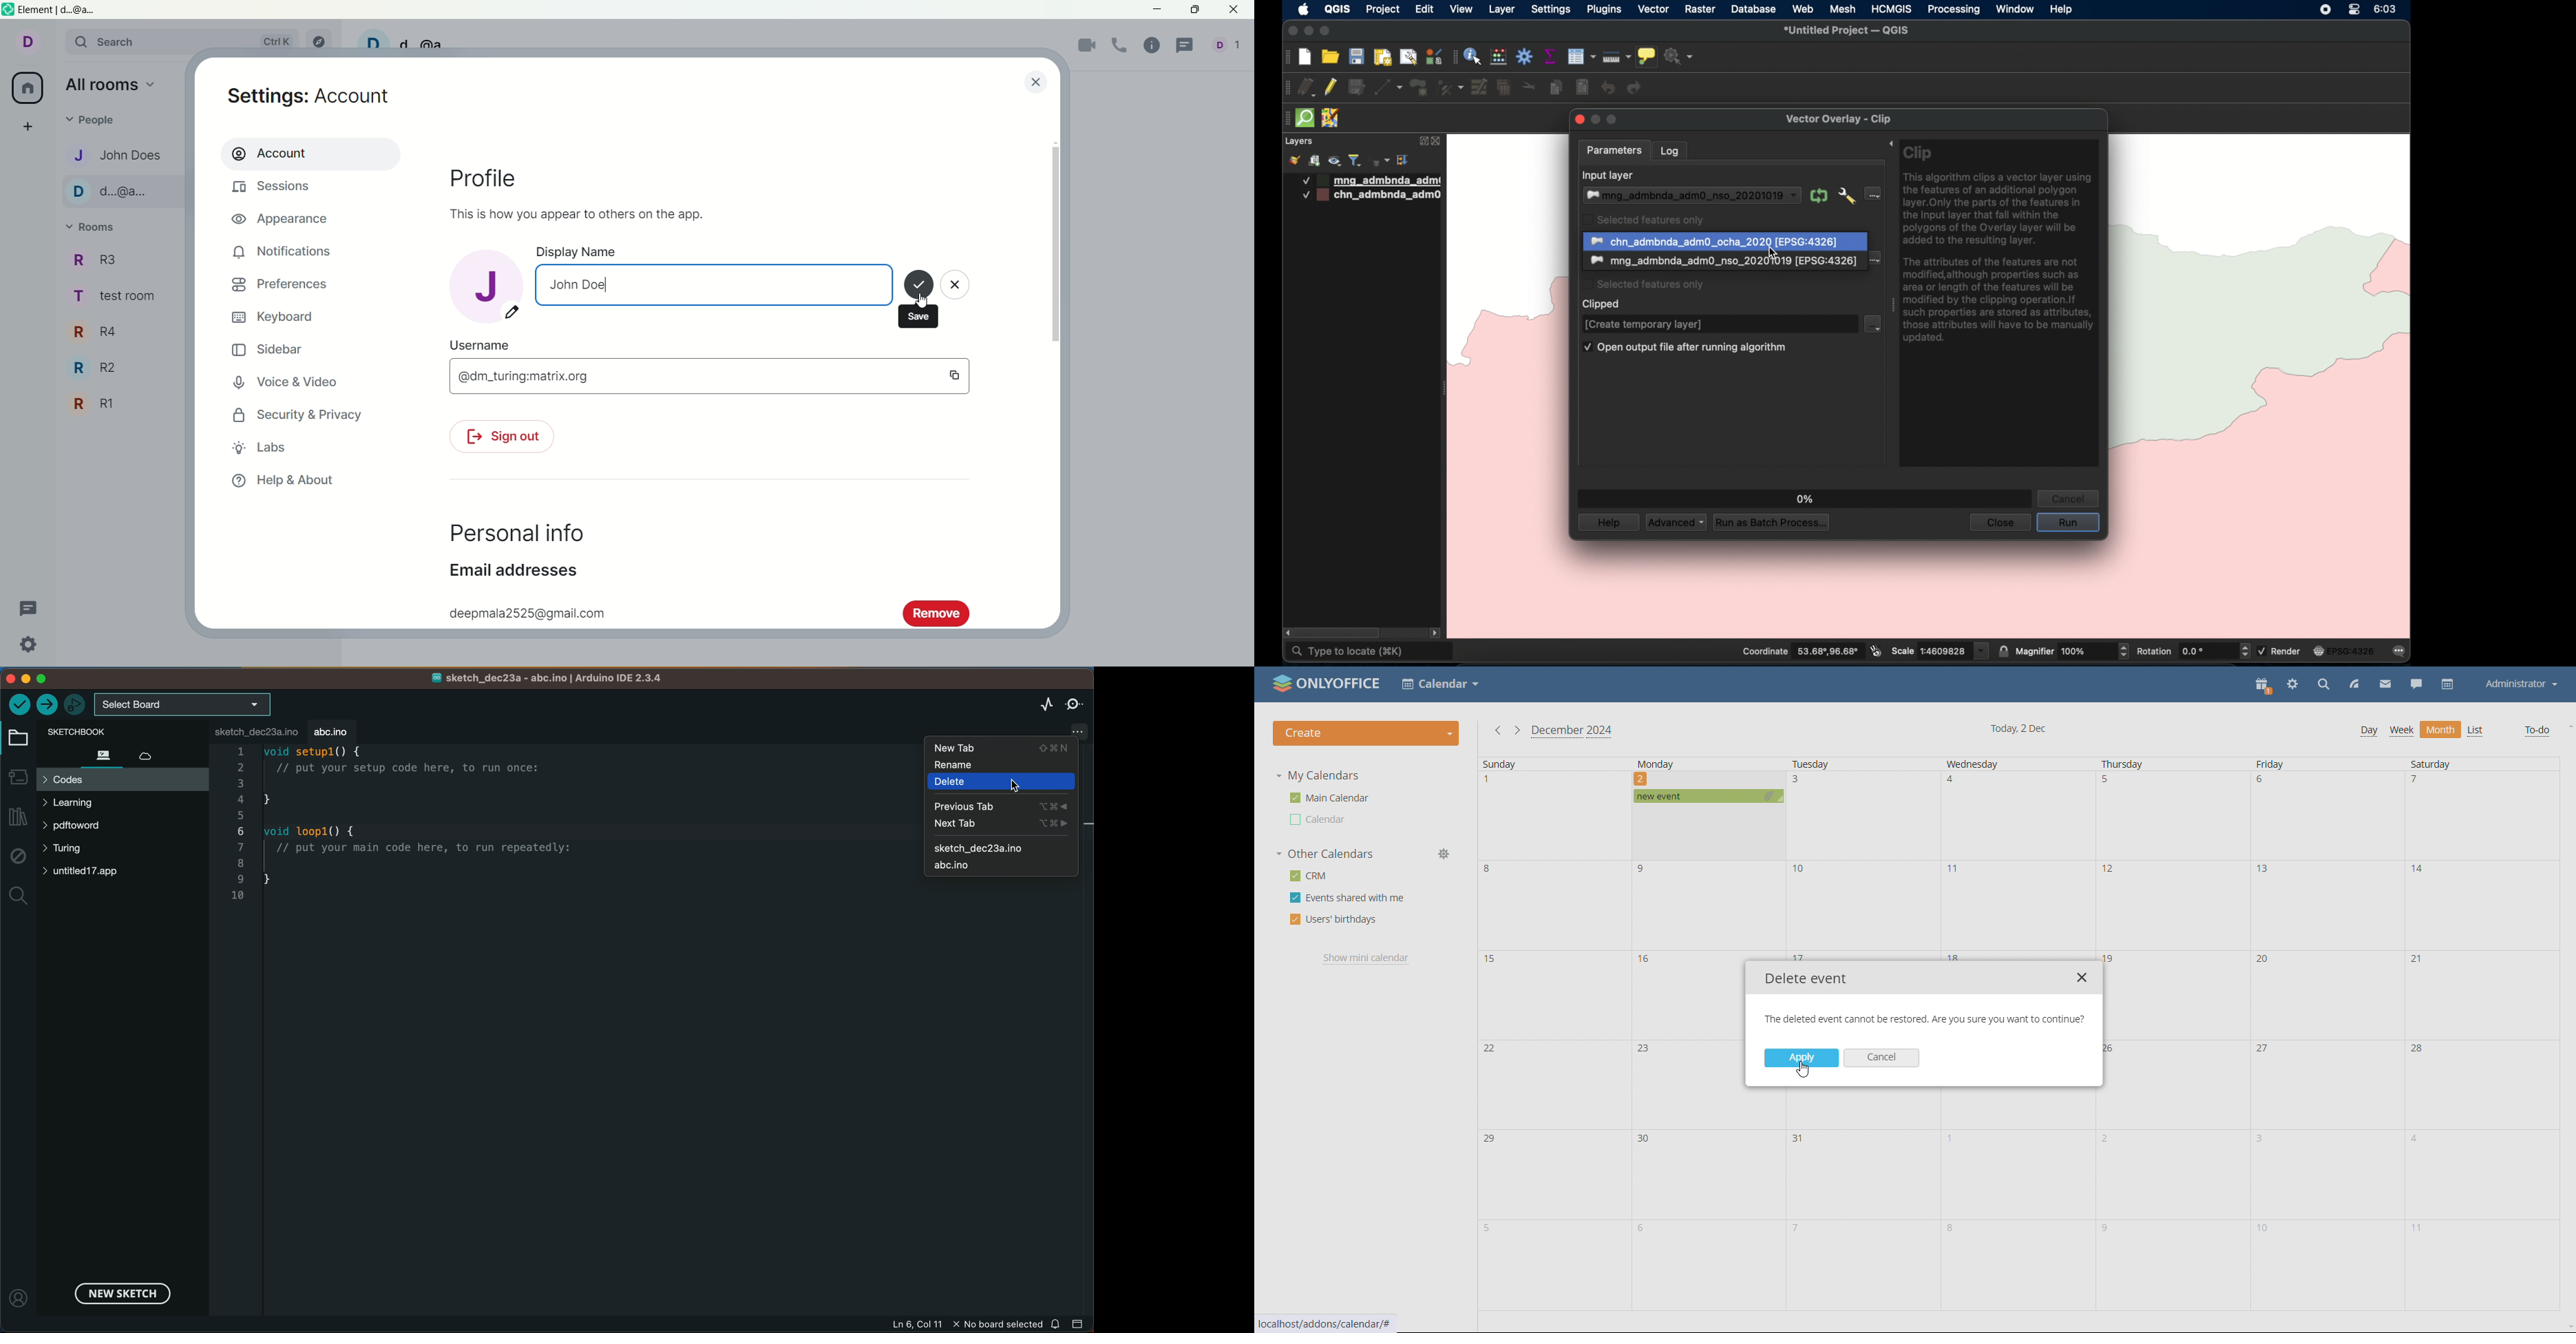 This screenshot has height=1344, width=2576. I want to click on close, so click(957, 288).